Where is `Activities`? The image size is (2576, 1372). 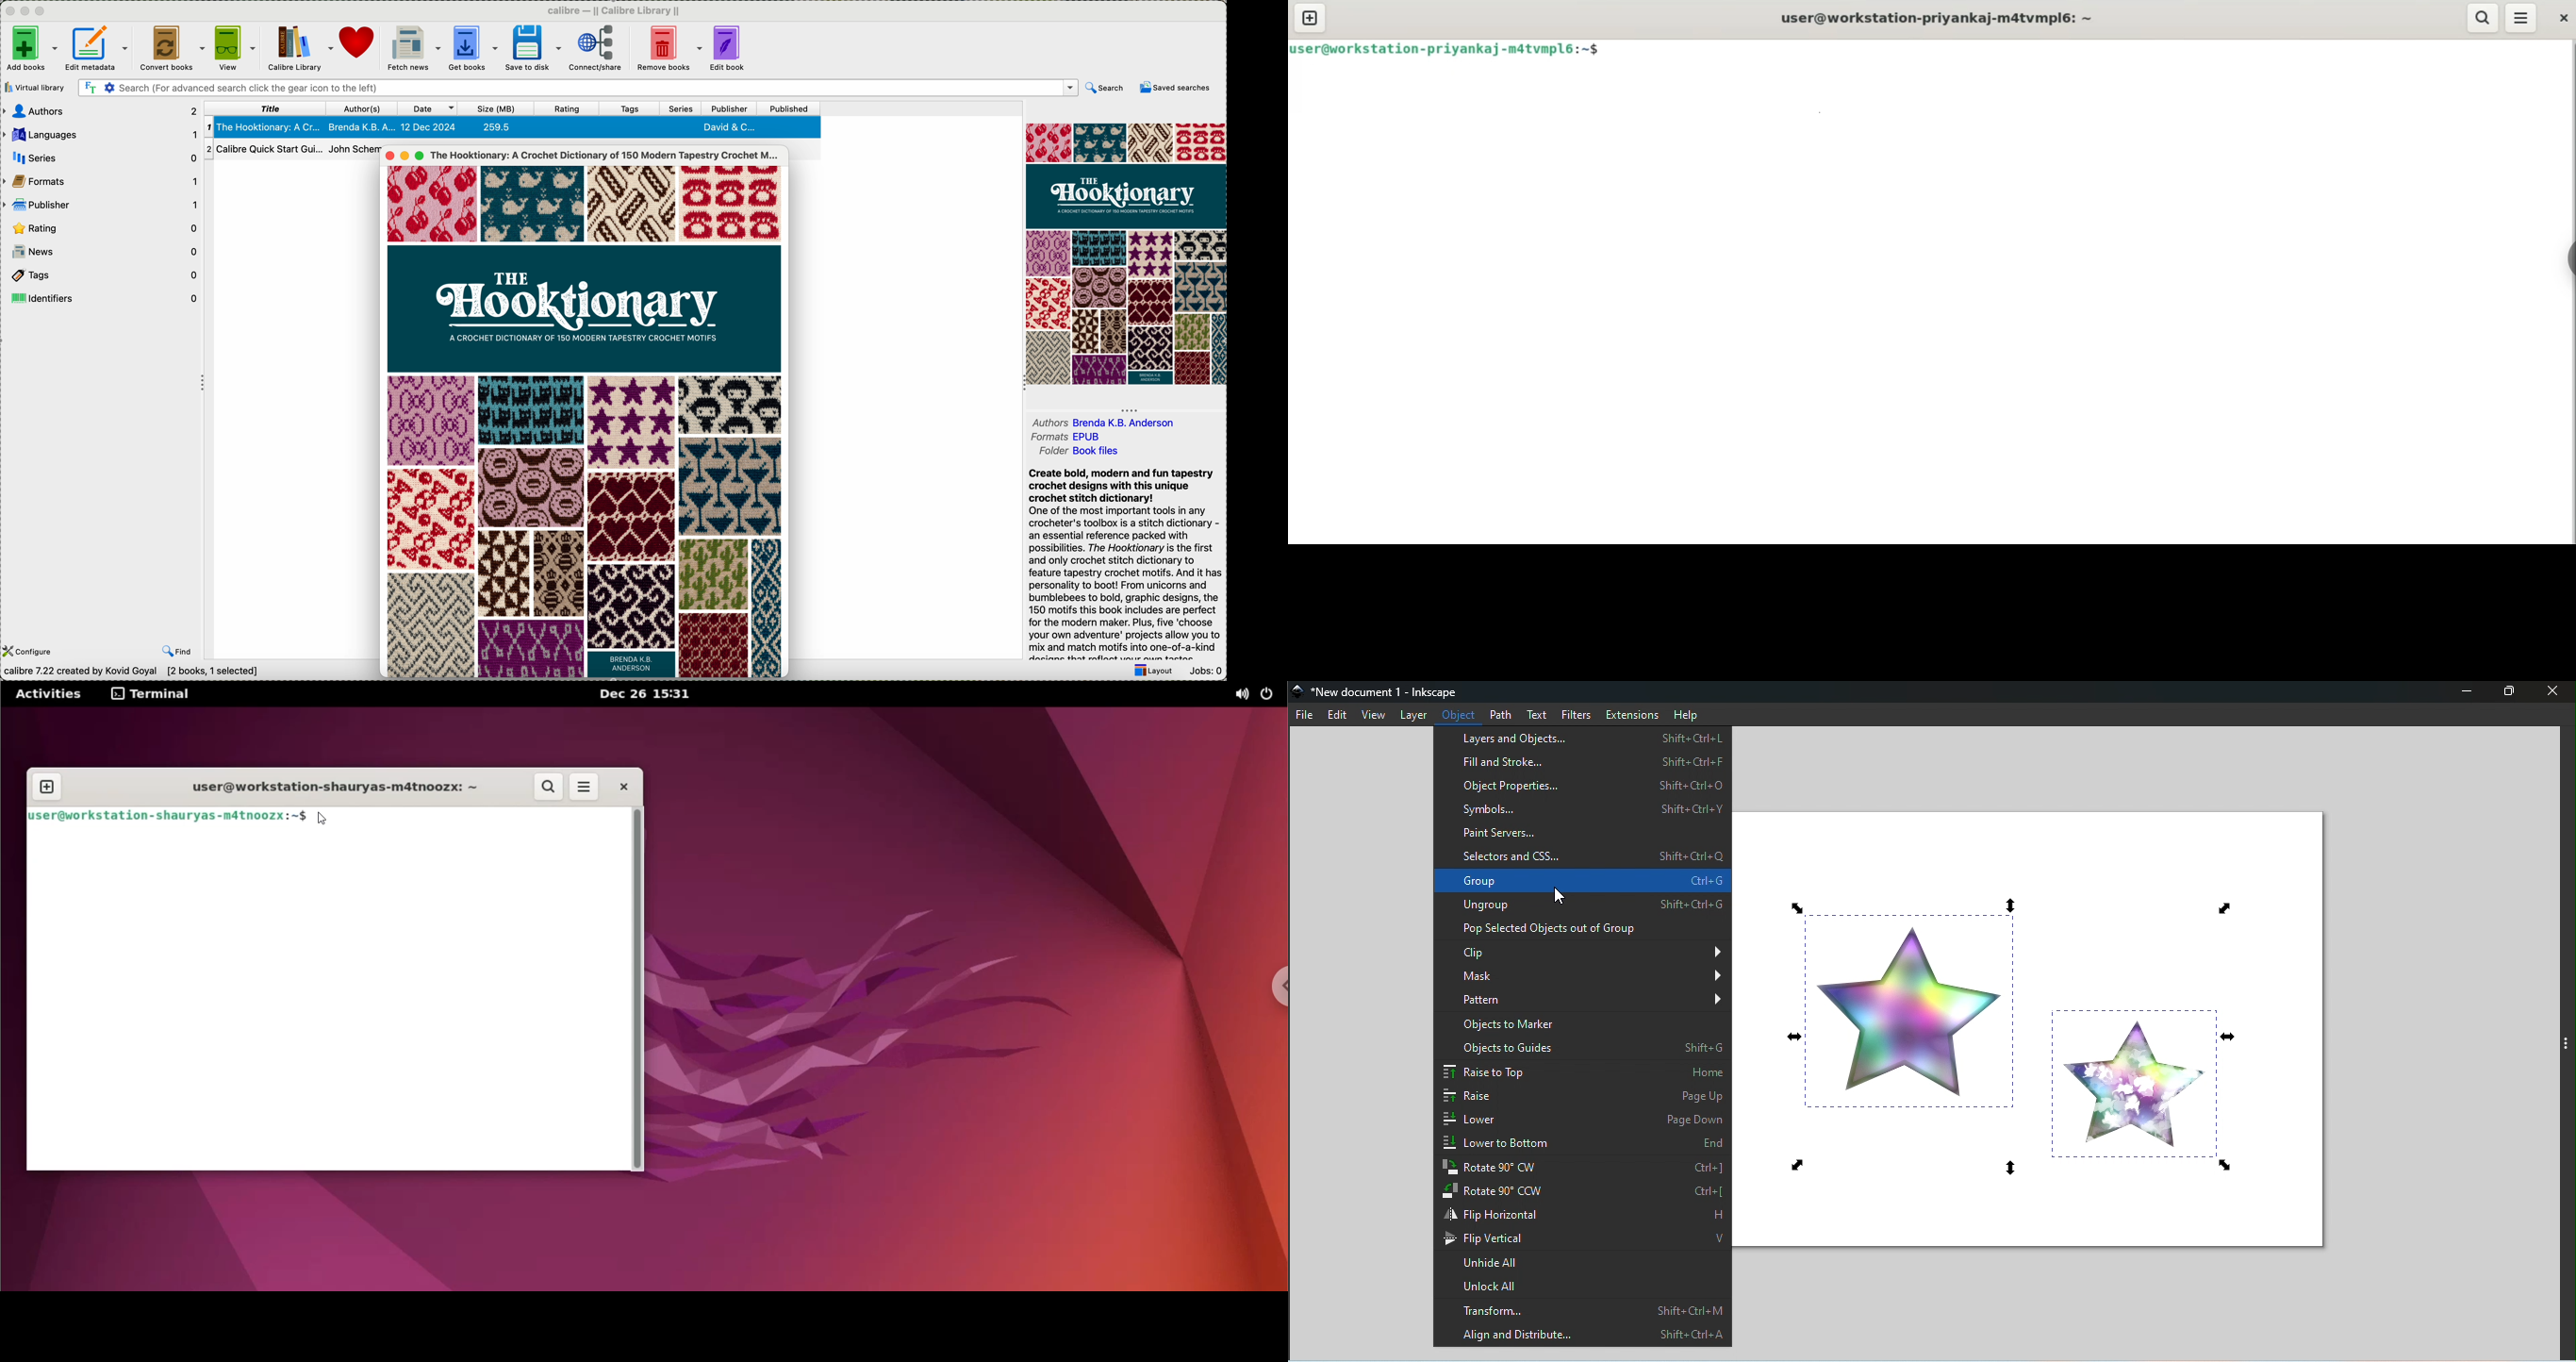
Activities is located at coordinates (50, 693).